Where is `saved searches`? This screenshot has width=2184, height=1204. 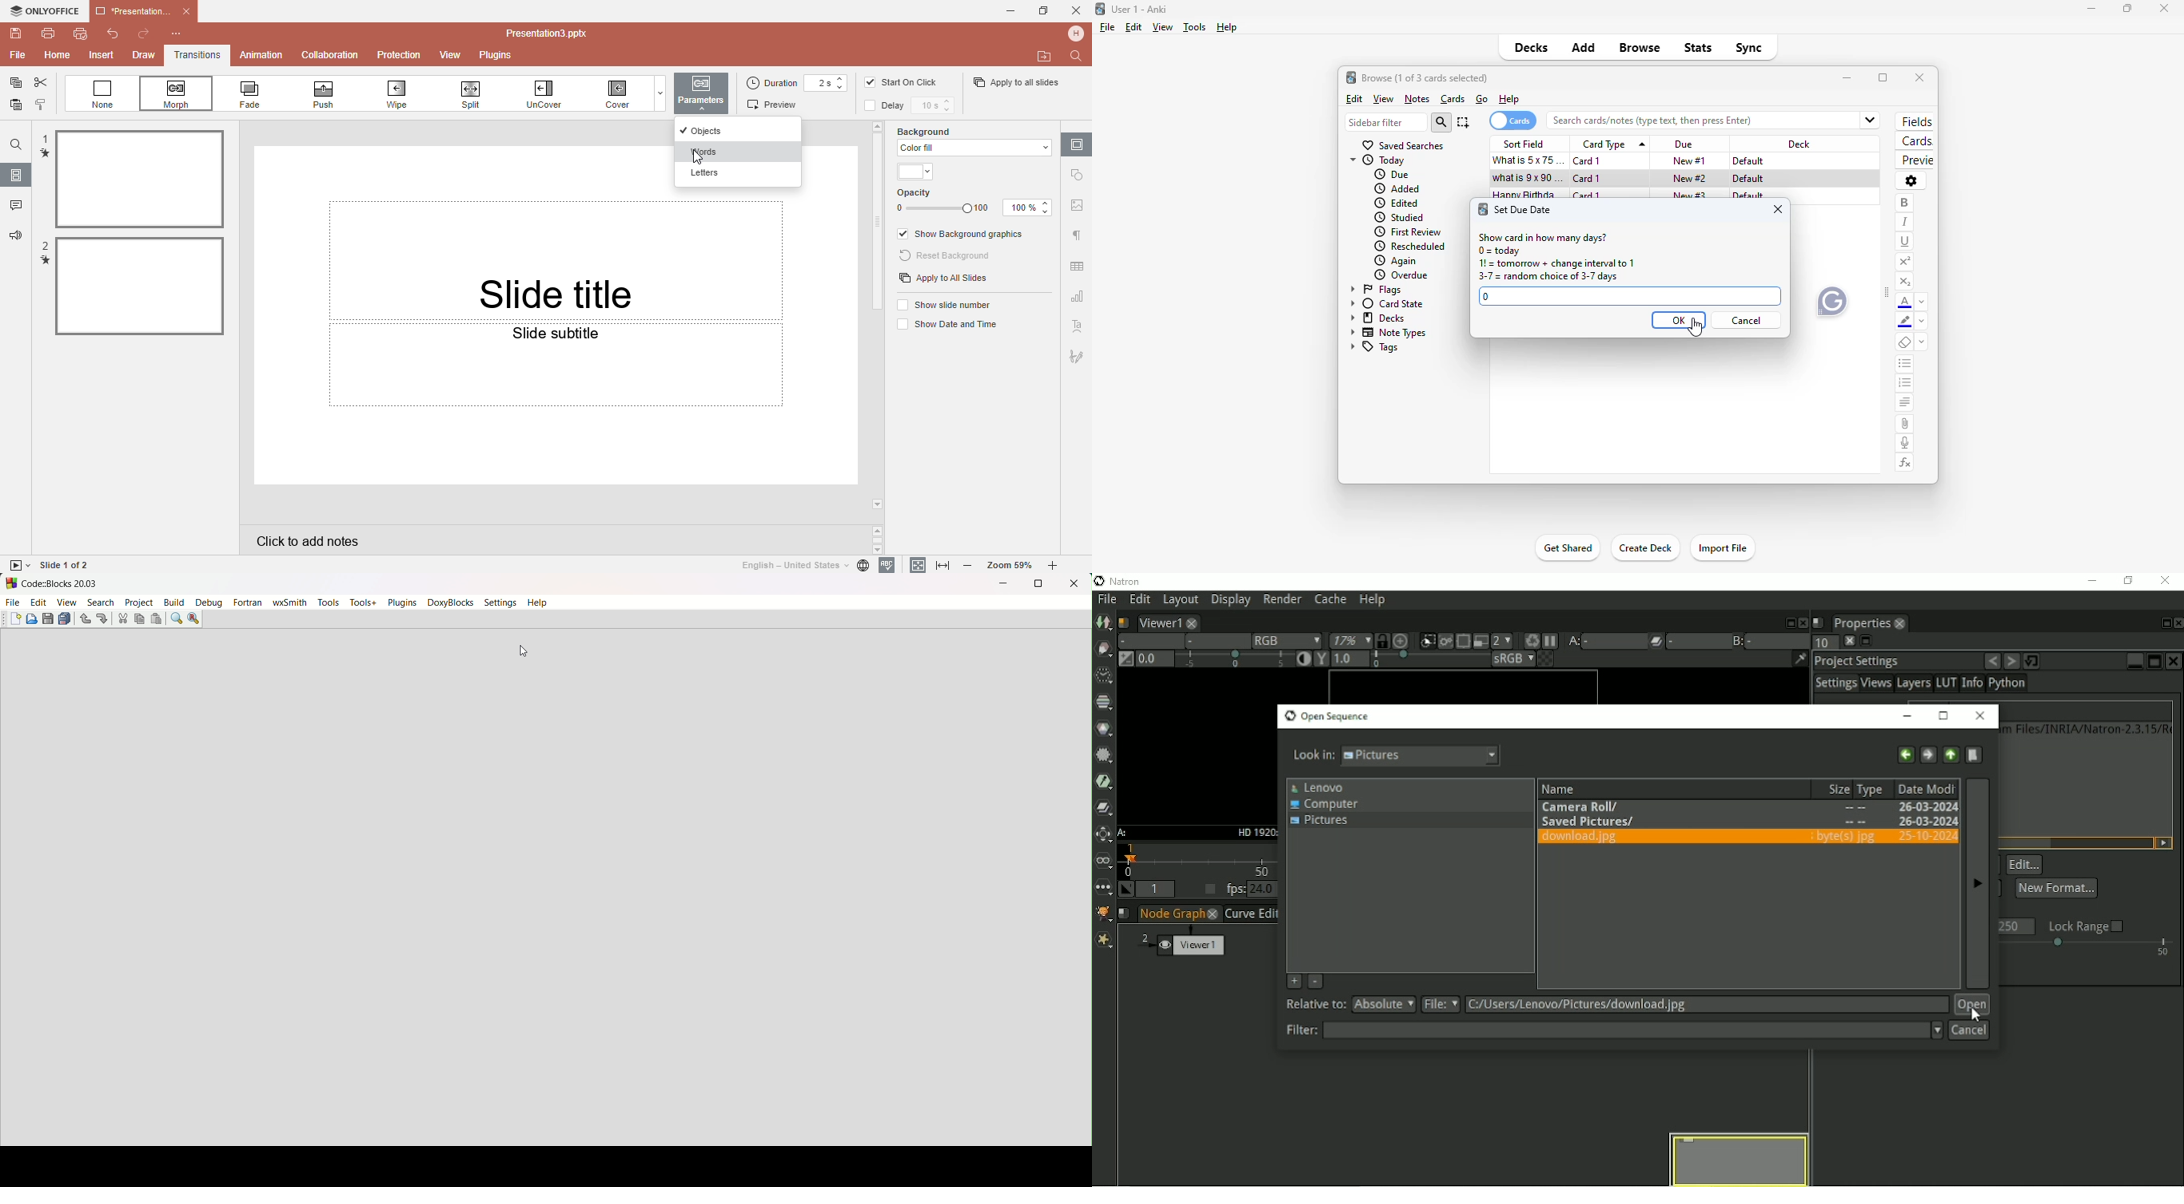 saved searches is located at coordinates (1404, 146).